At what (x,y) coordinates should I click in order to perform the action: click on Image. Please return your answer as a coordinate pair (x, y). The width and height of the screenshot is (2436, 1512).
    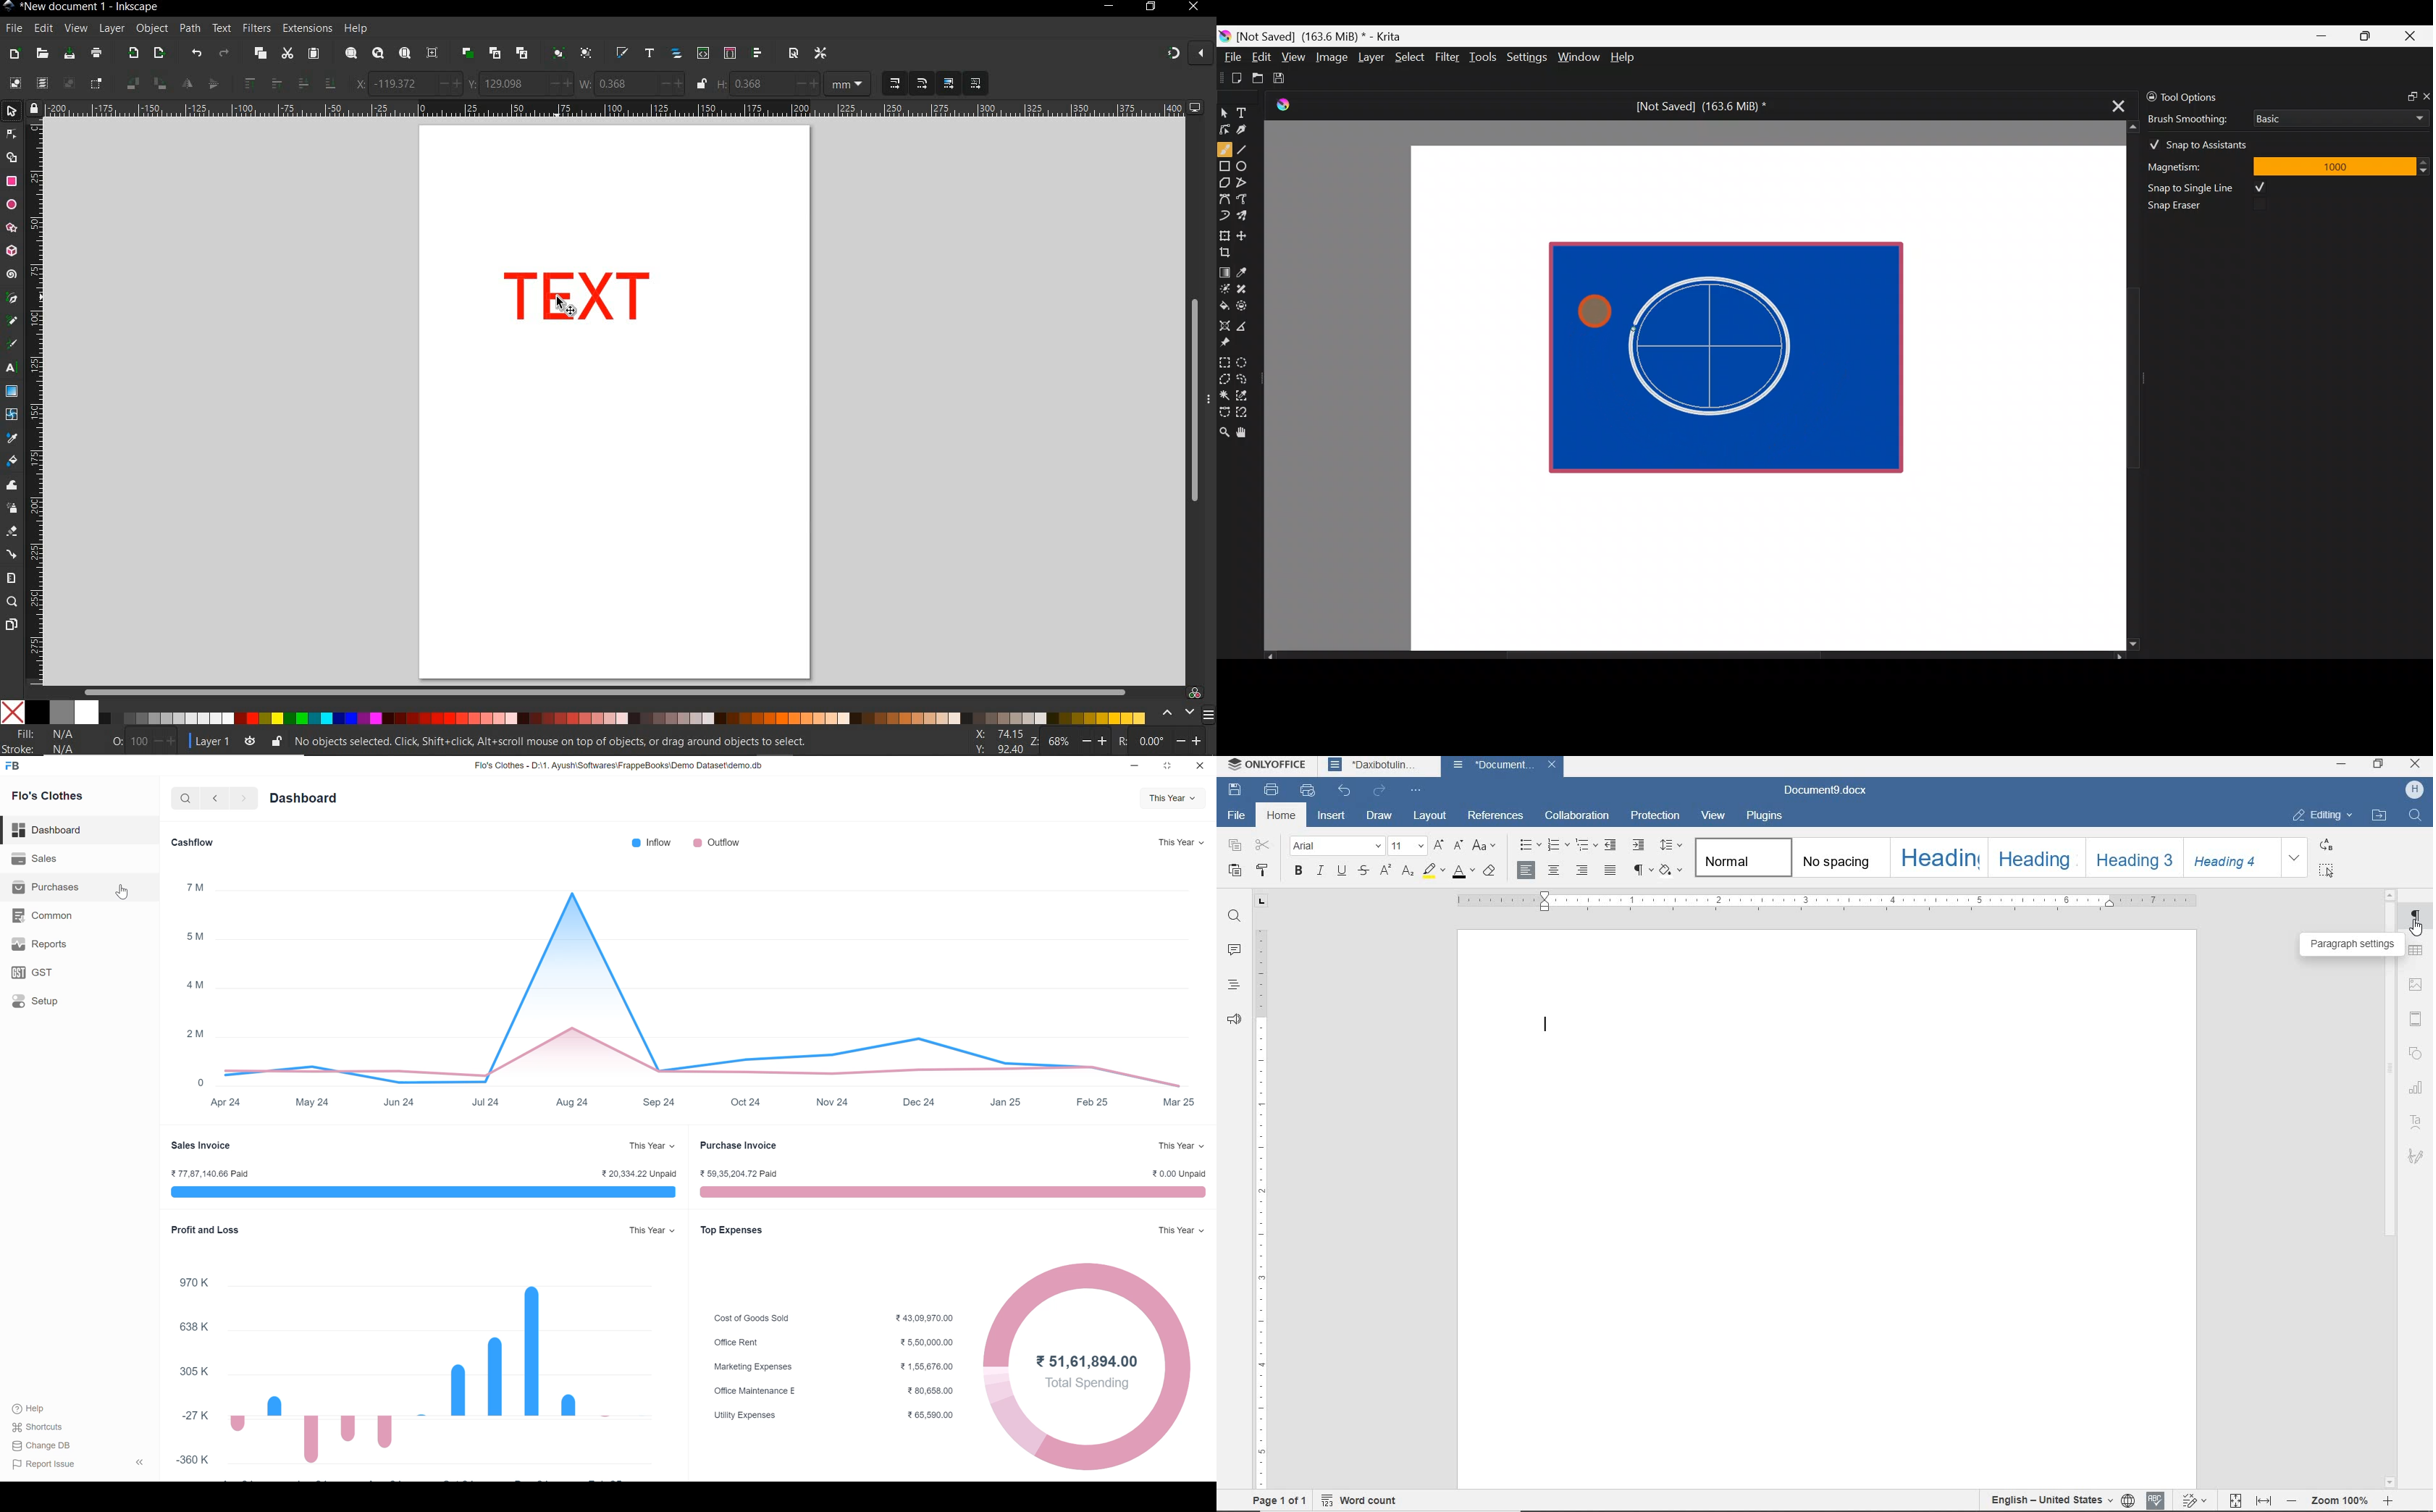
    Looking at the image, I should click on (1331, 57).